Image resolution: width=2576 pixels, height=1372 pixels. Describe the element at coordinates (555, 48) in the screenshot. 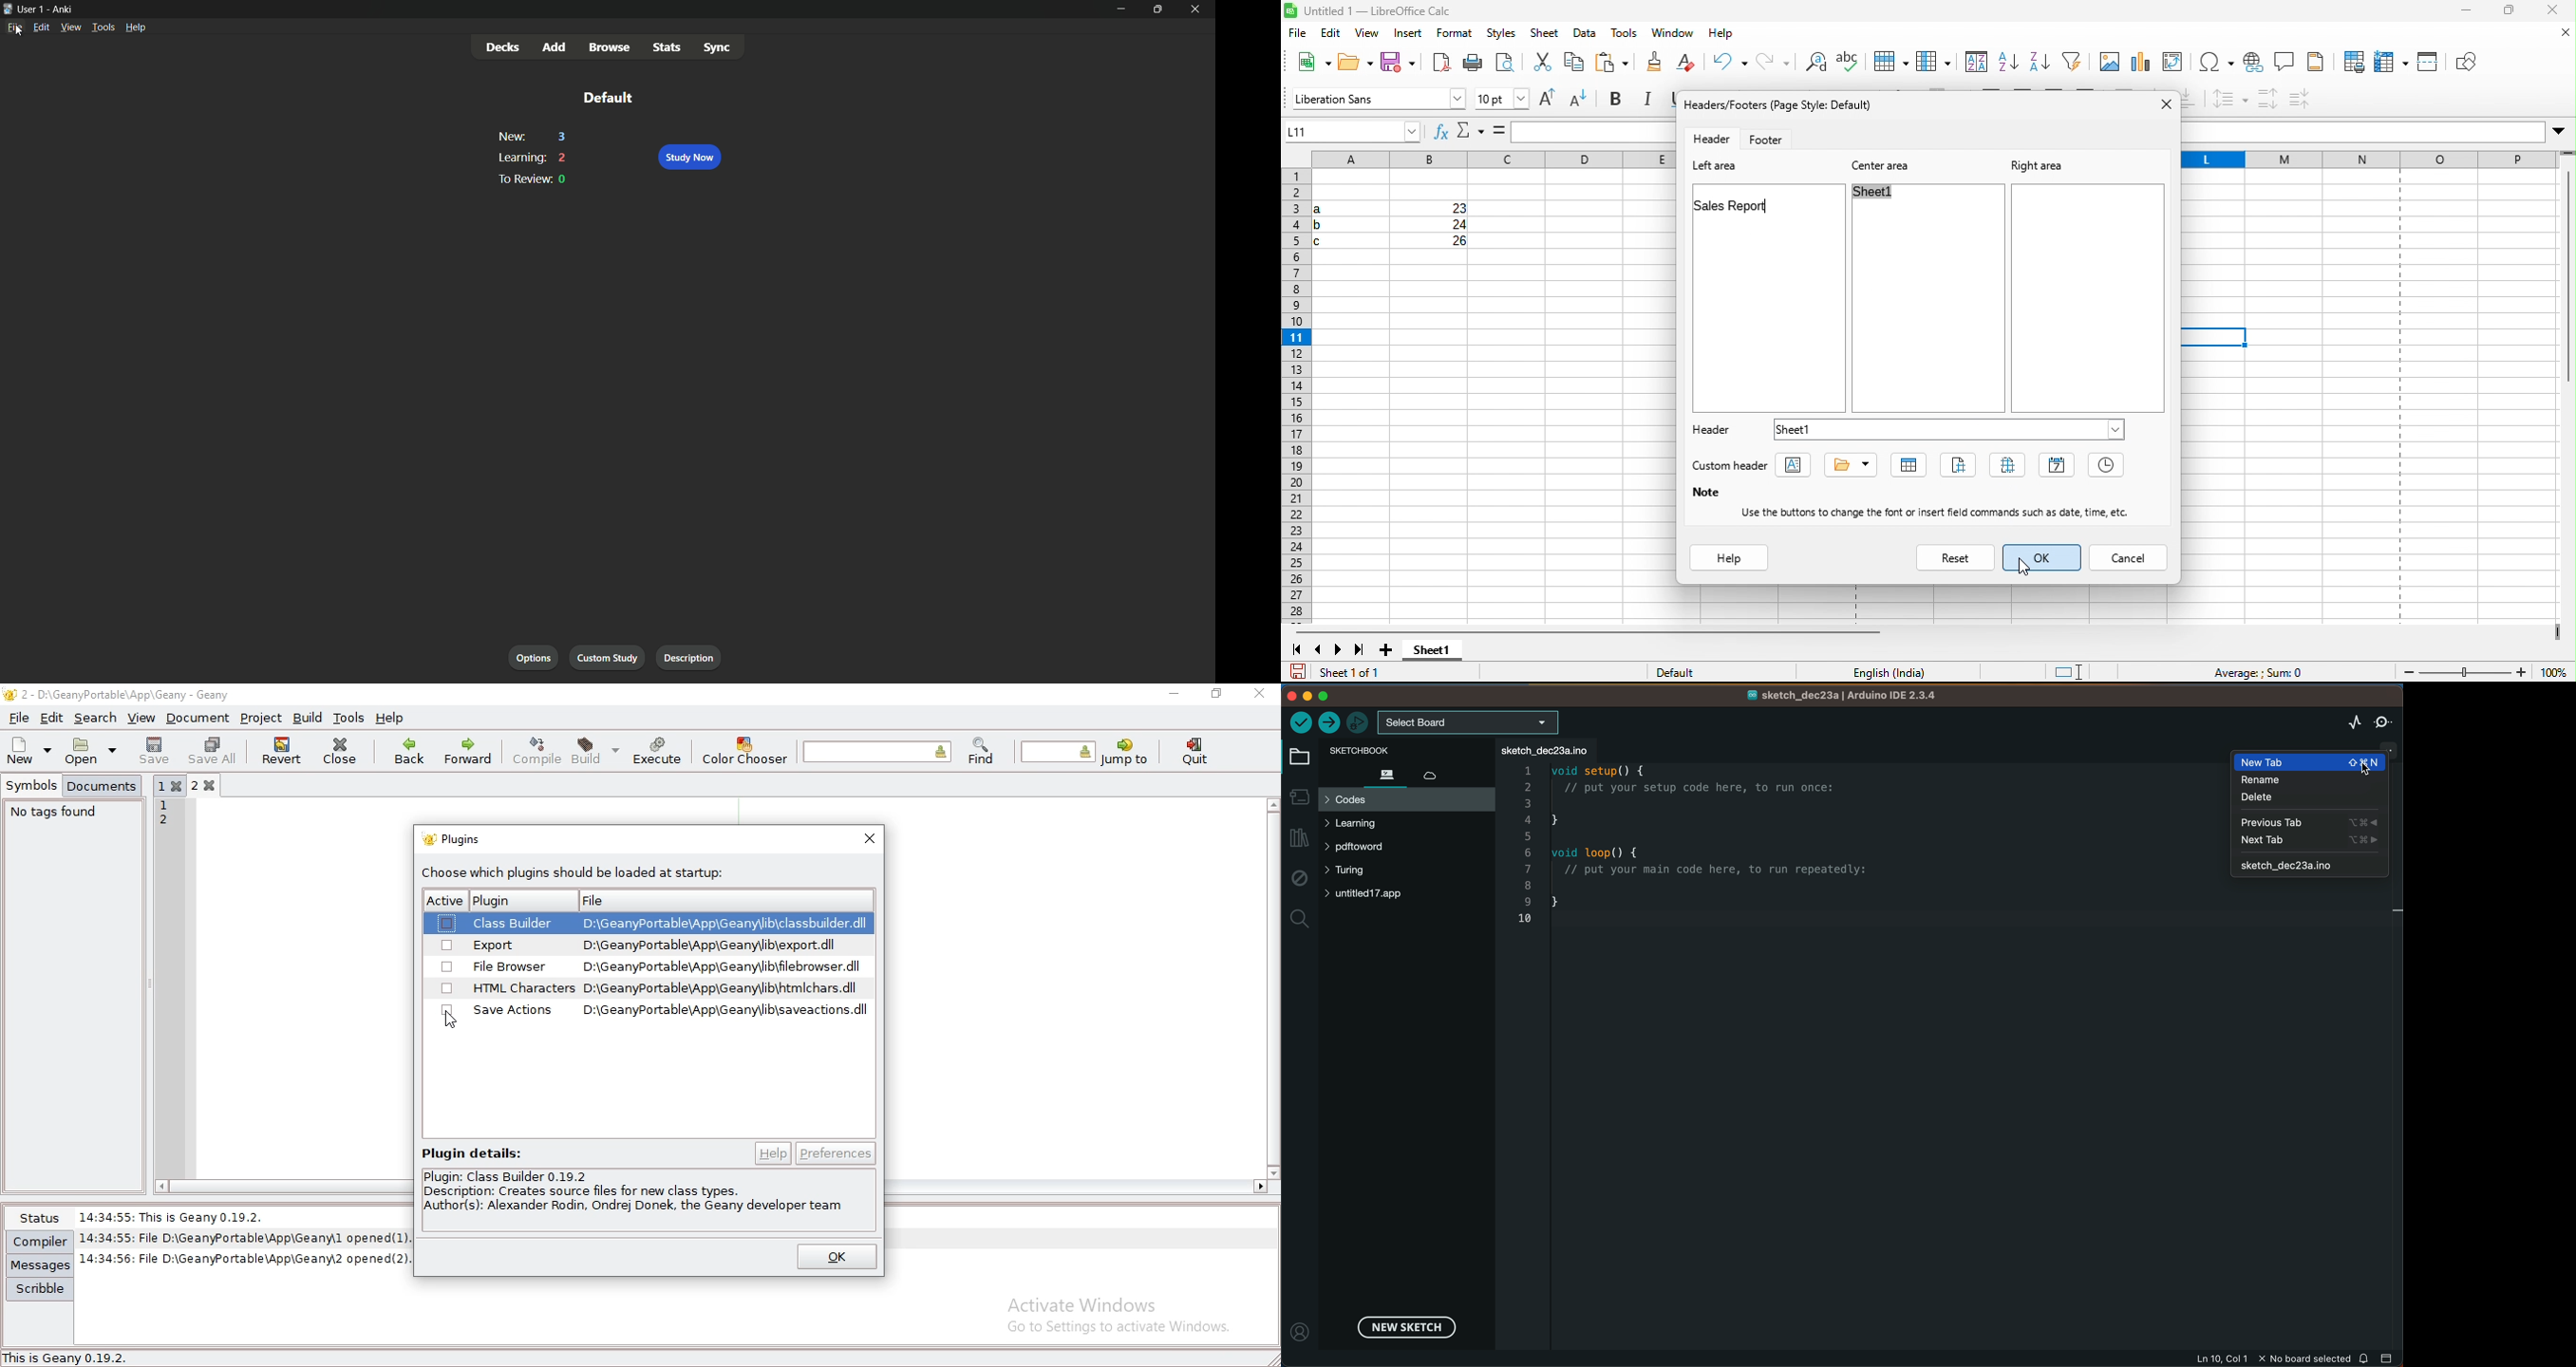

I see `add` at that location.